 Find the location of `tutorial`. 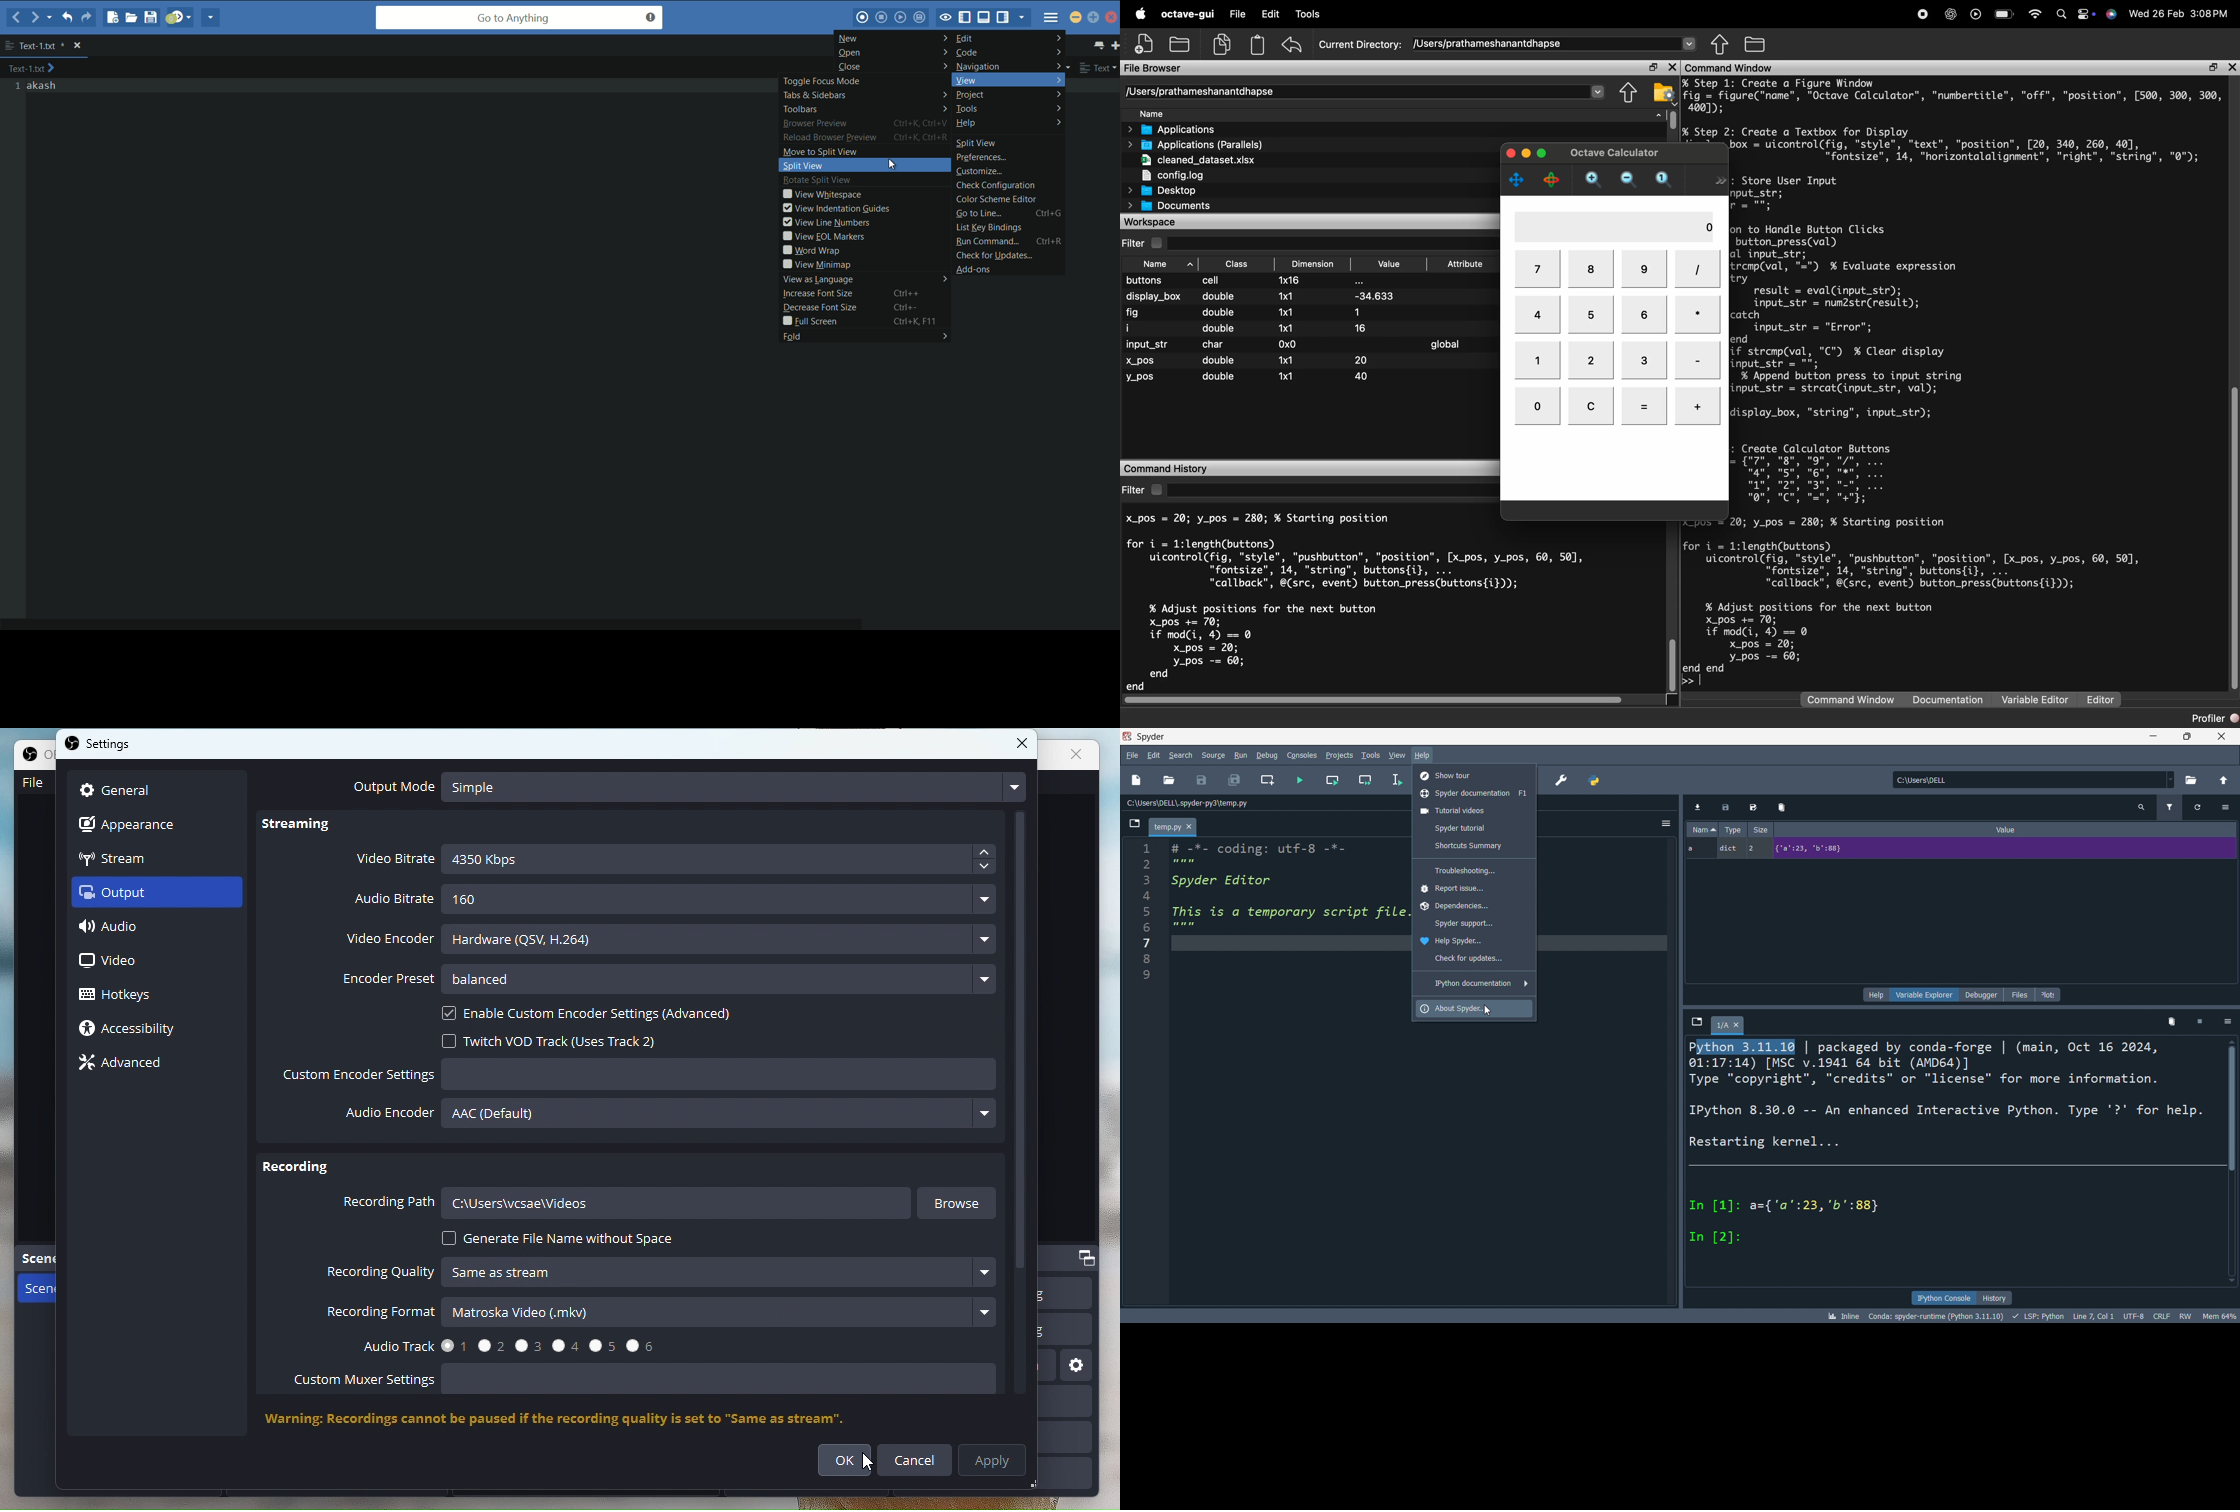

tutorial is located at coordinates (1474, 828).